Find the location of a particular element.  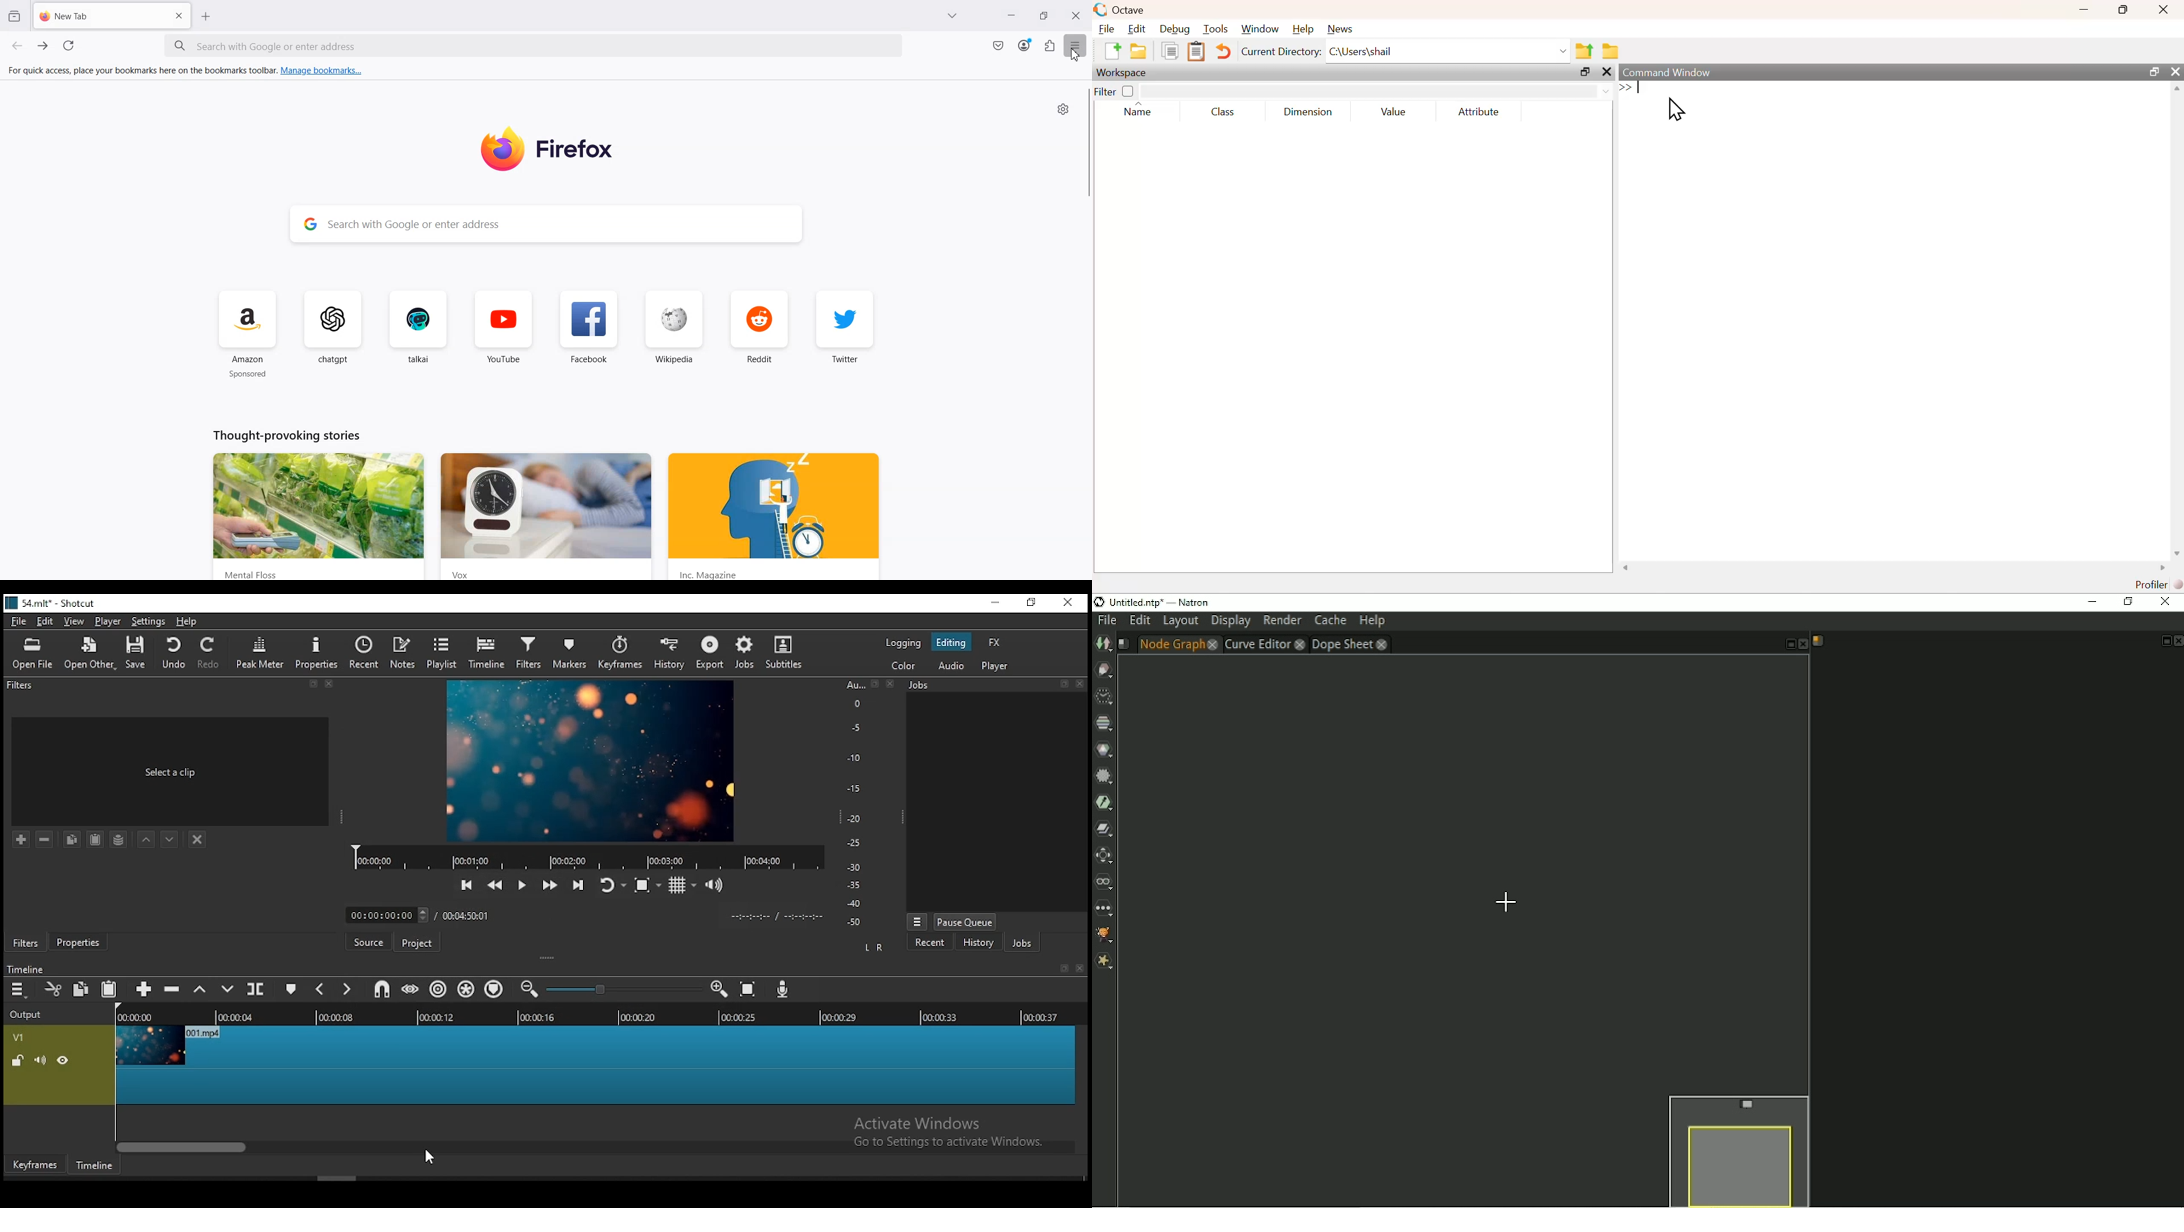

Au... is located at coordinates (853, 684).